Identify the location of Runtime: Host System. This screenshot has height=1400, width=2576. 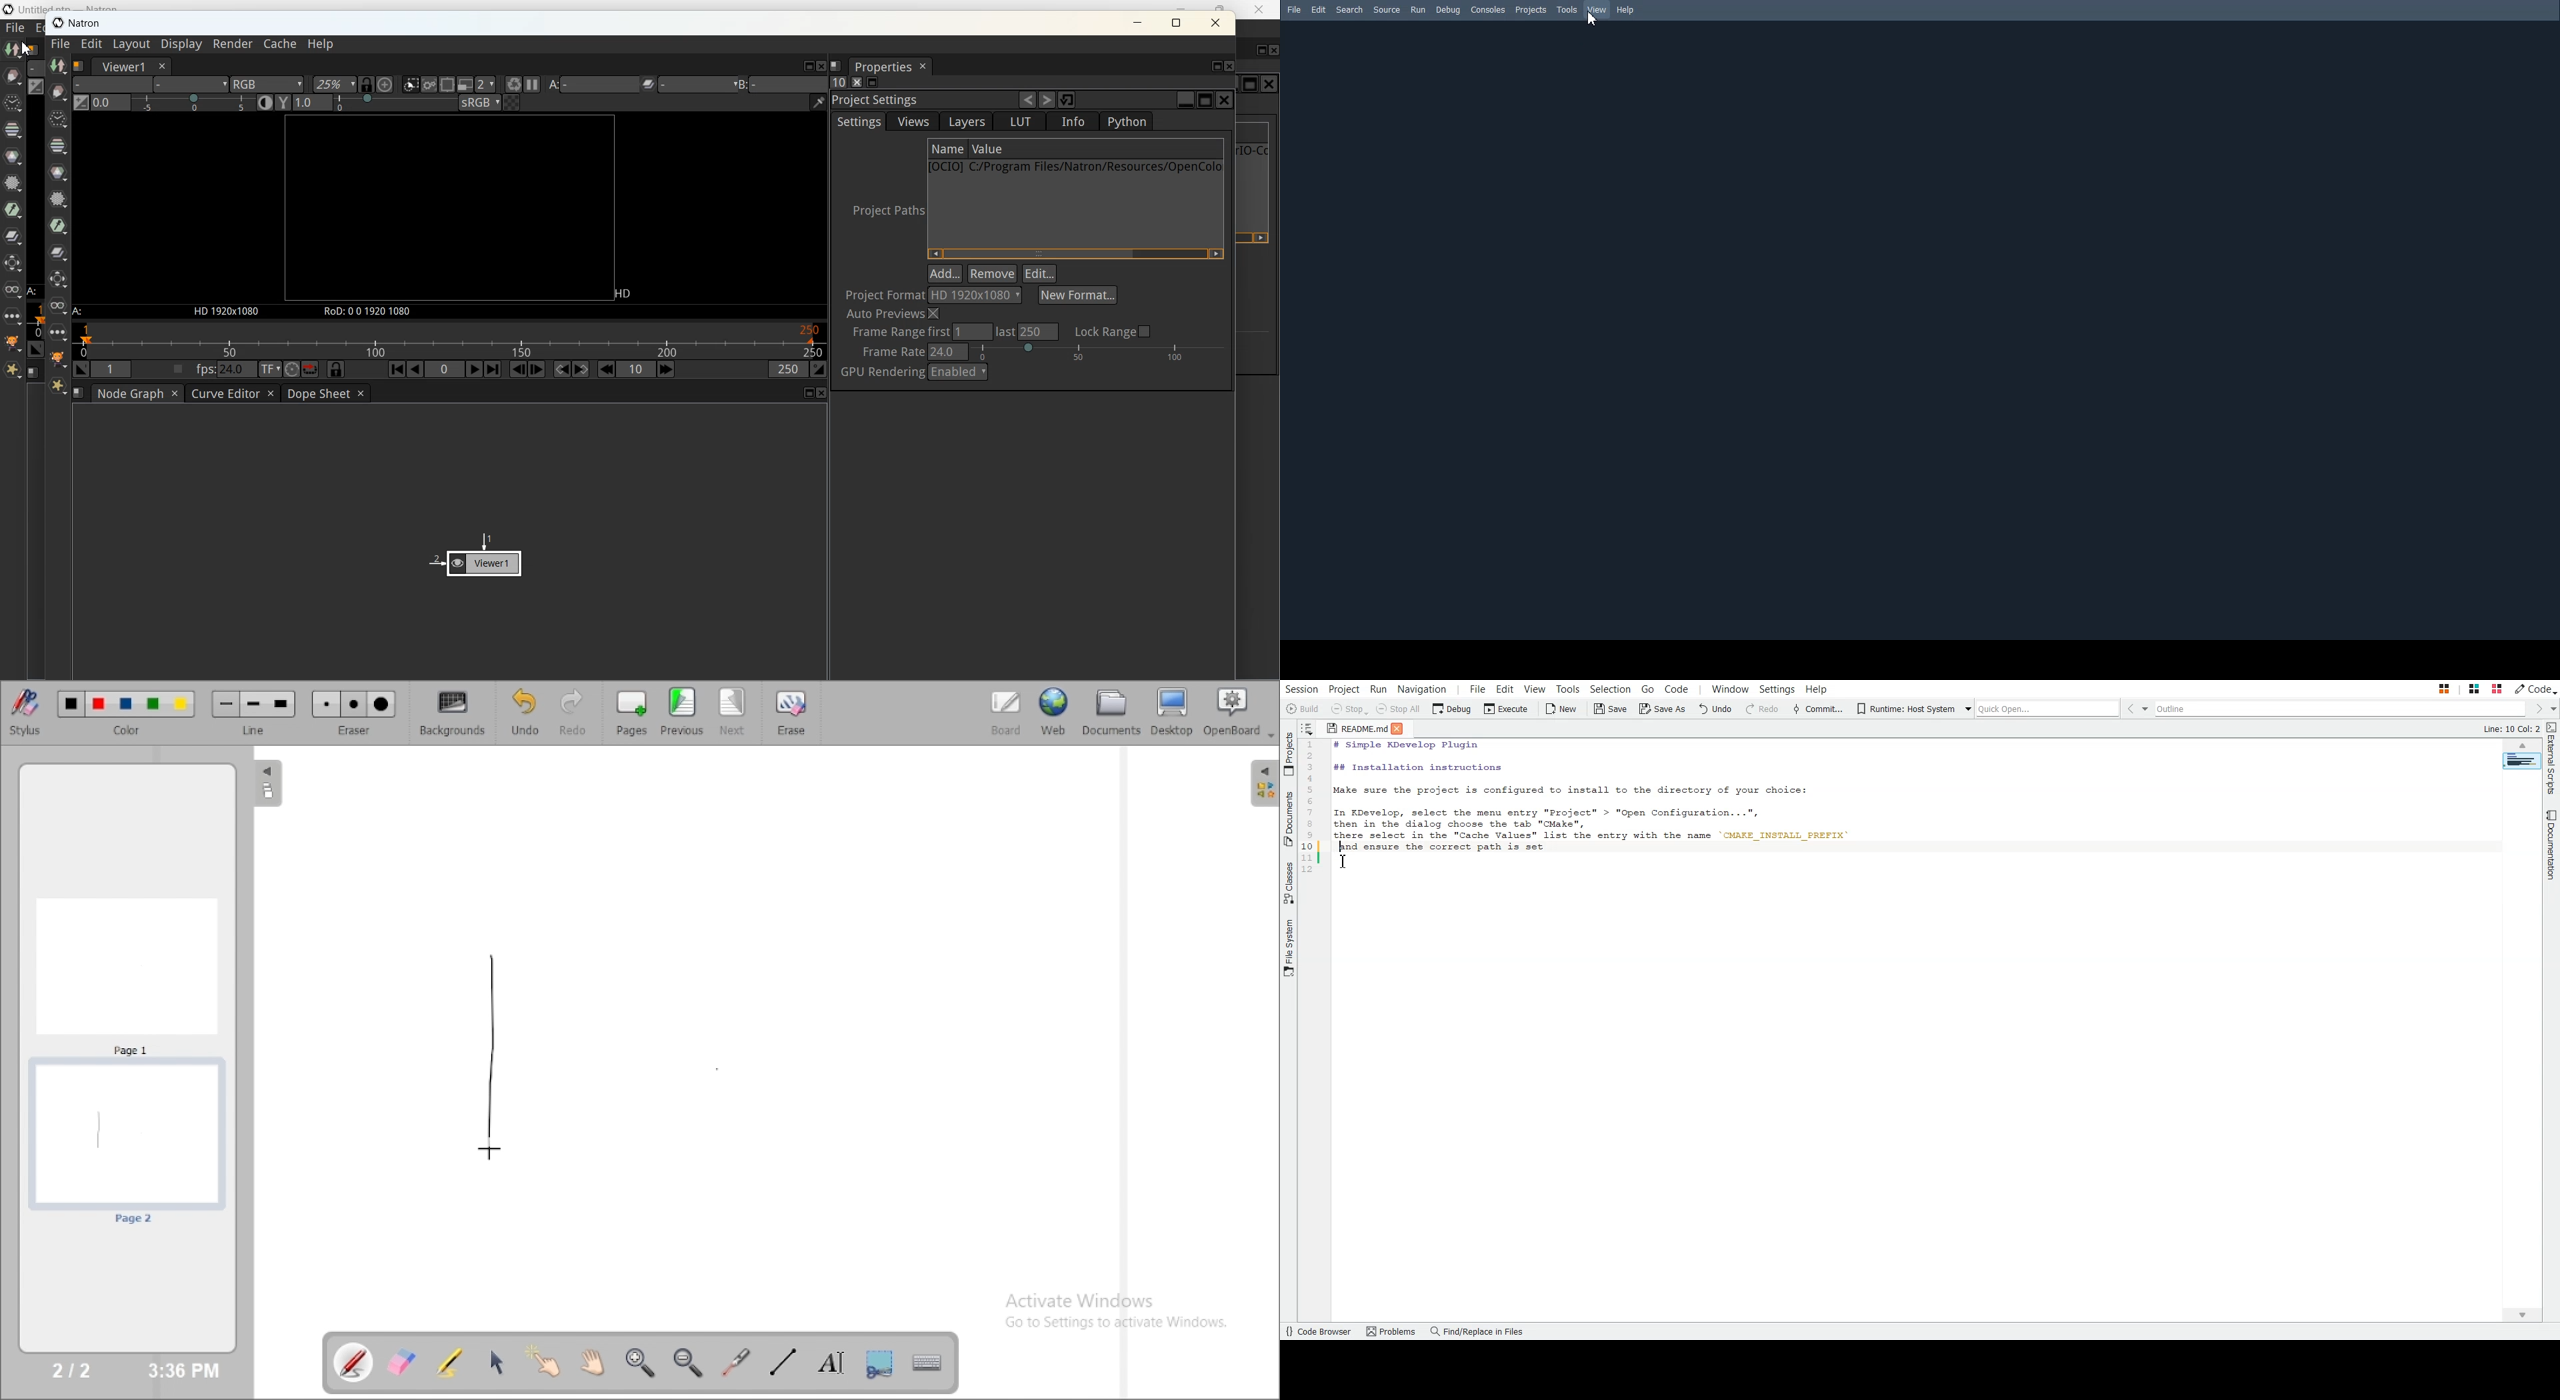
(1904, 709).